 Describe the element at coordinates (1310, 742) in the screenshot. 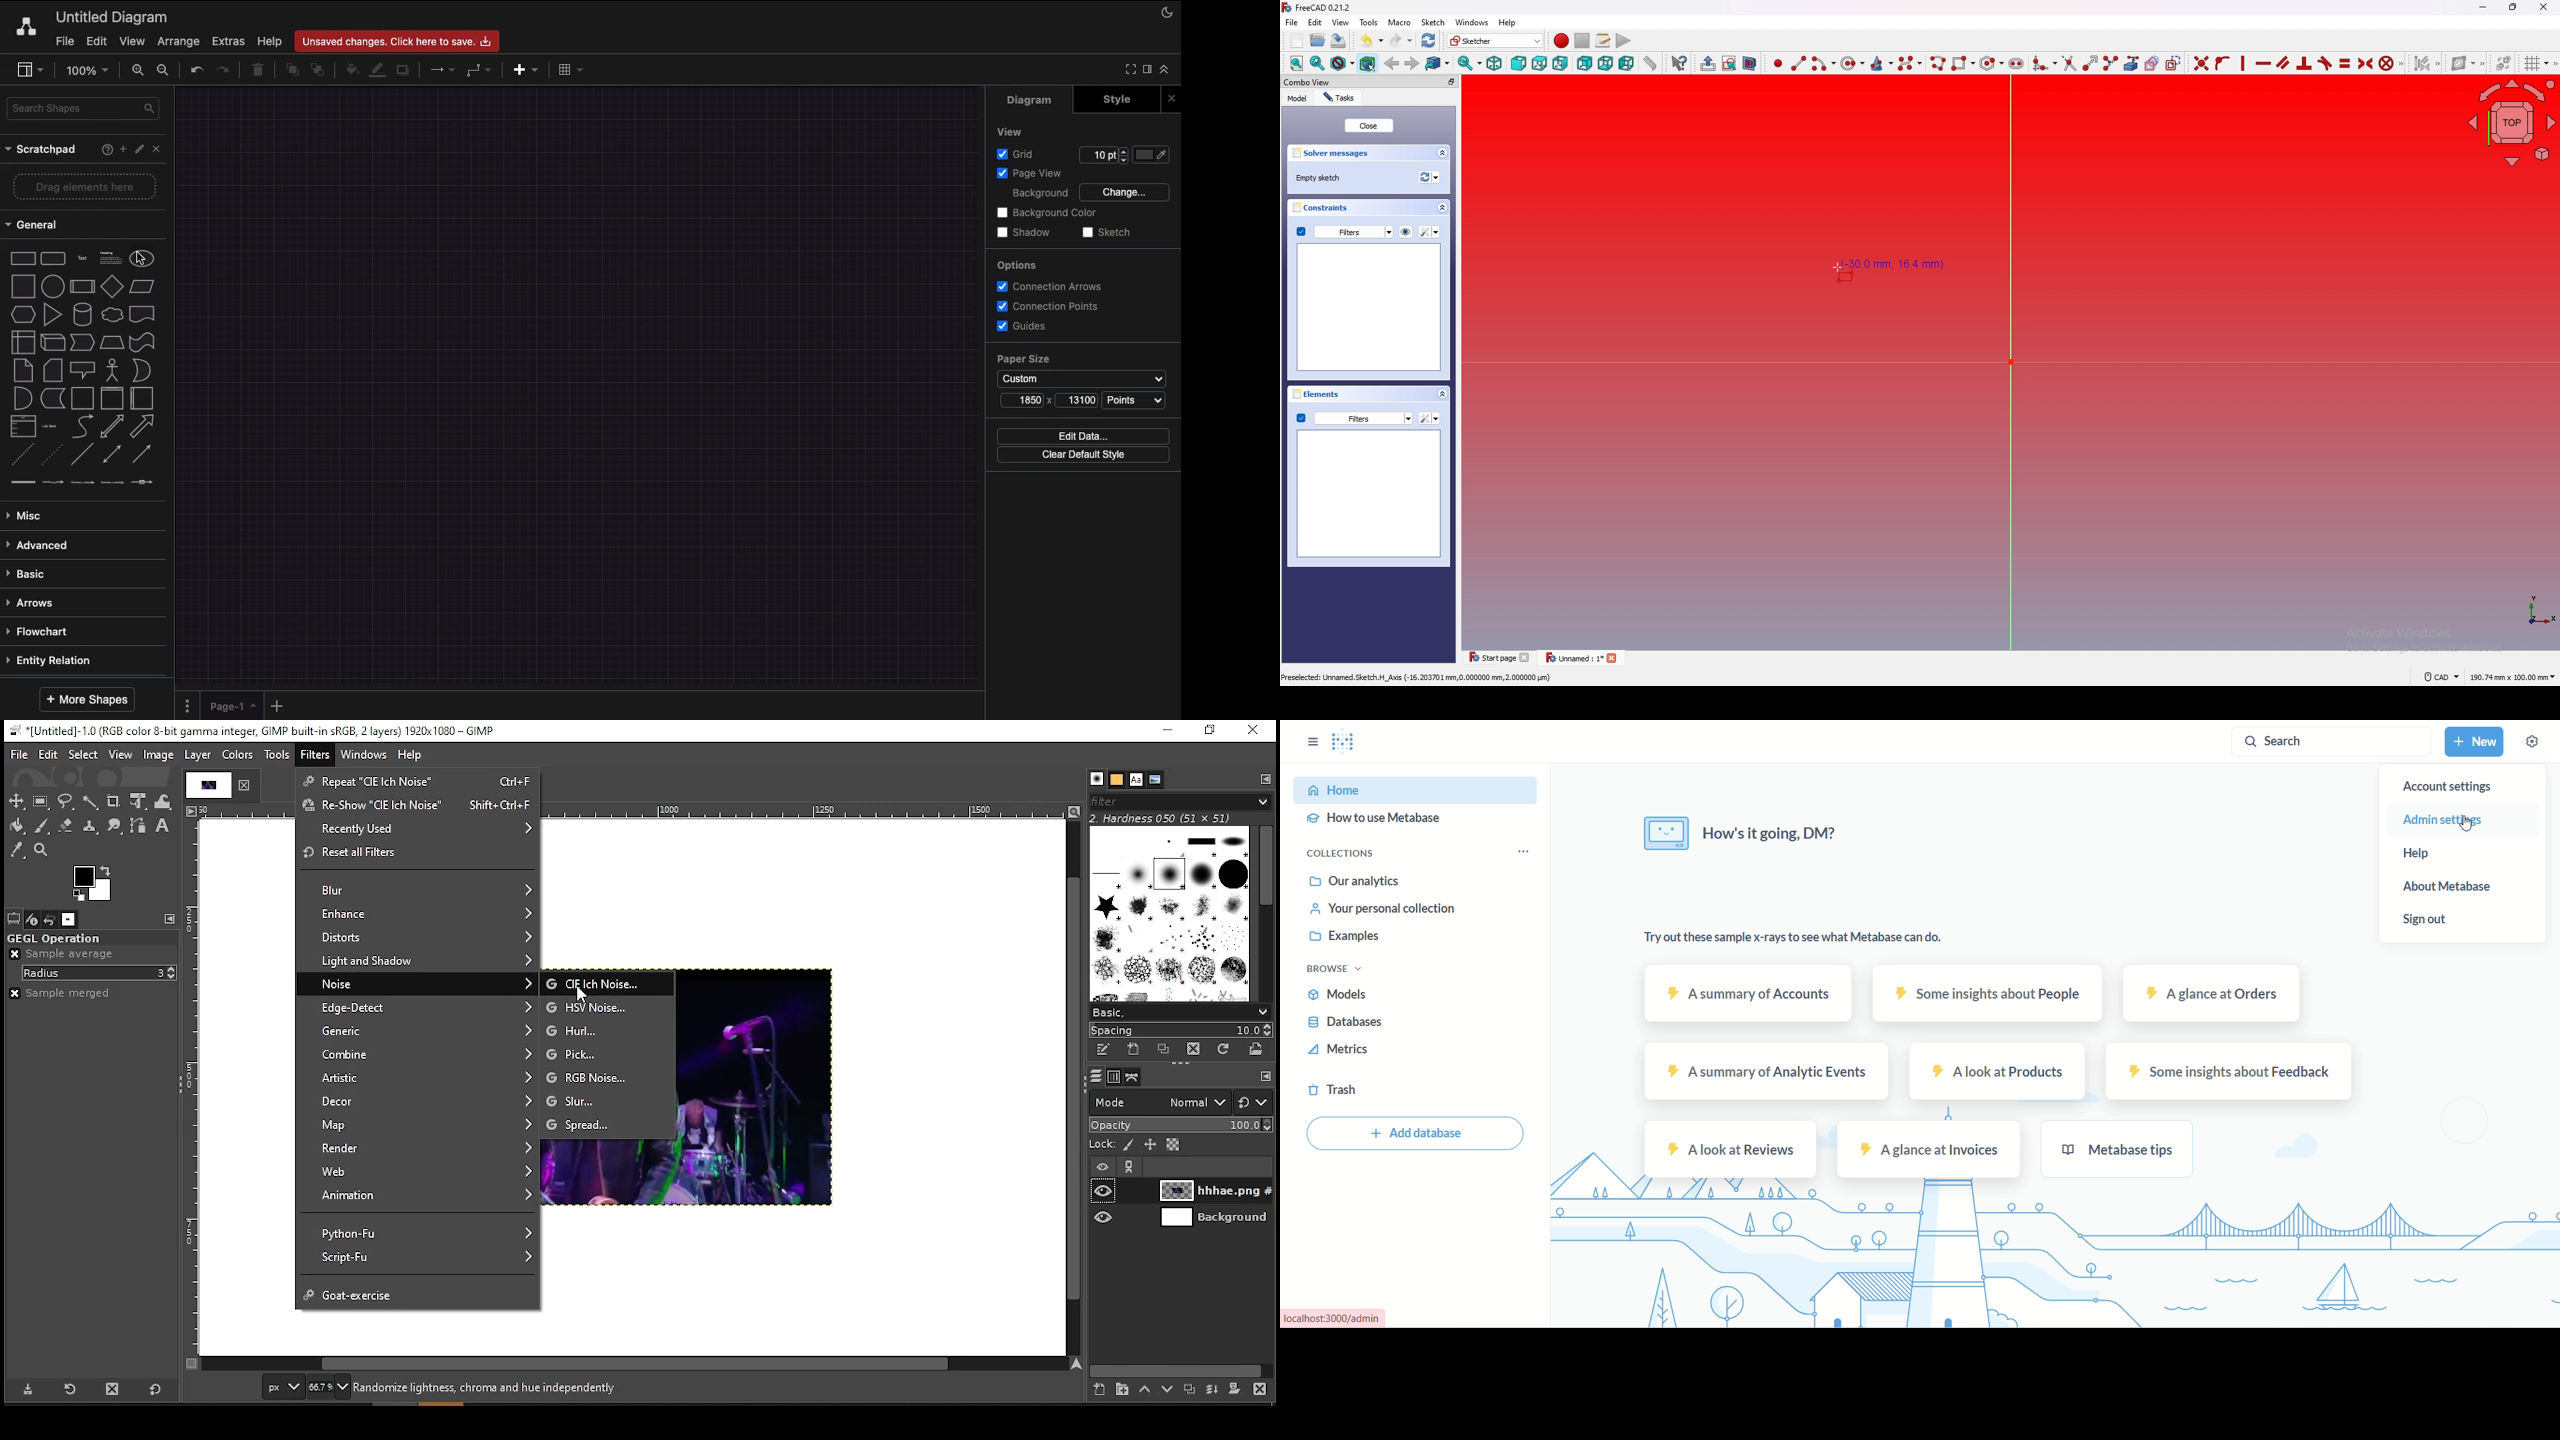

I see `options` at that location.